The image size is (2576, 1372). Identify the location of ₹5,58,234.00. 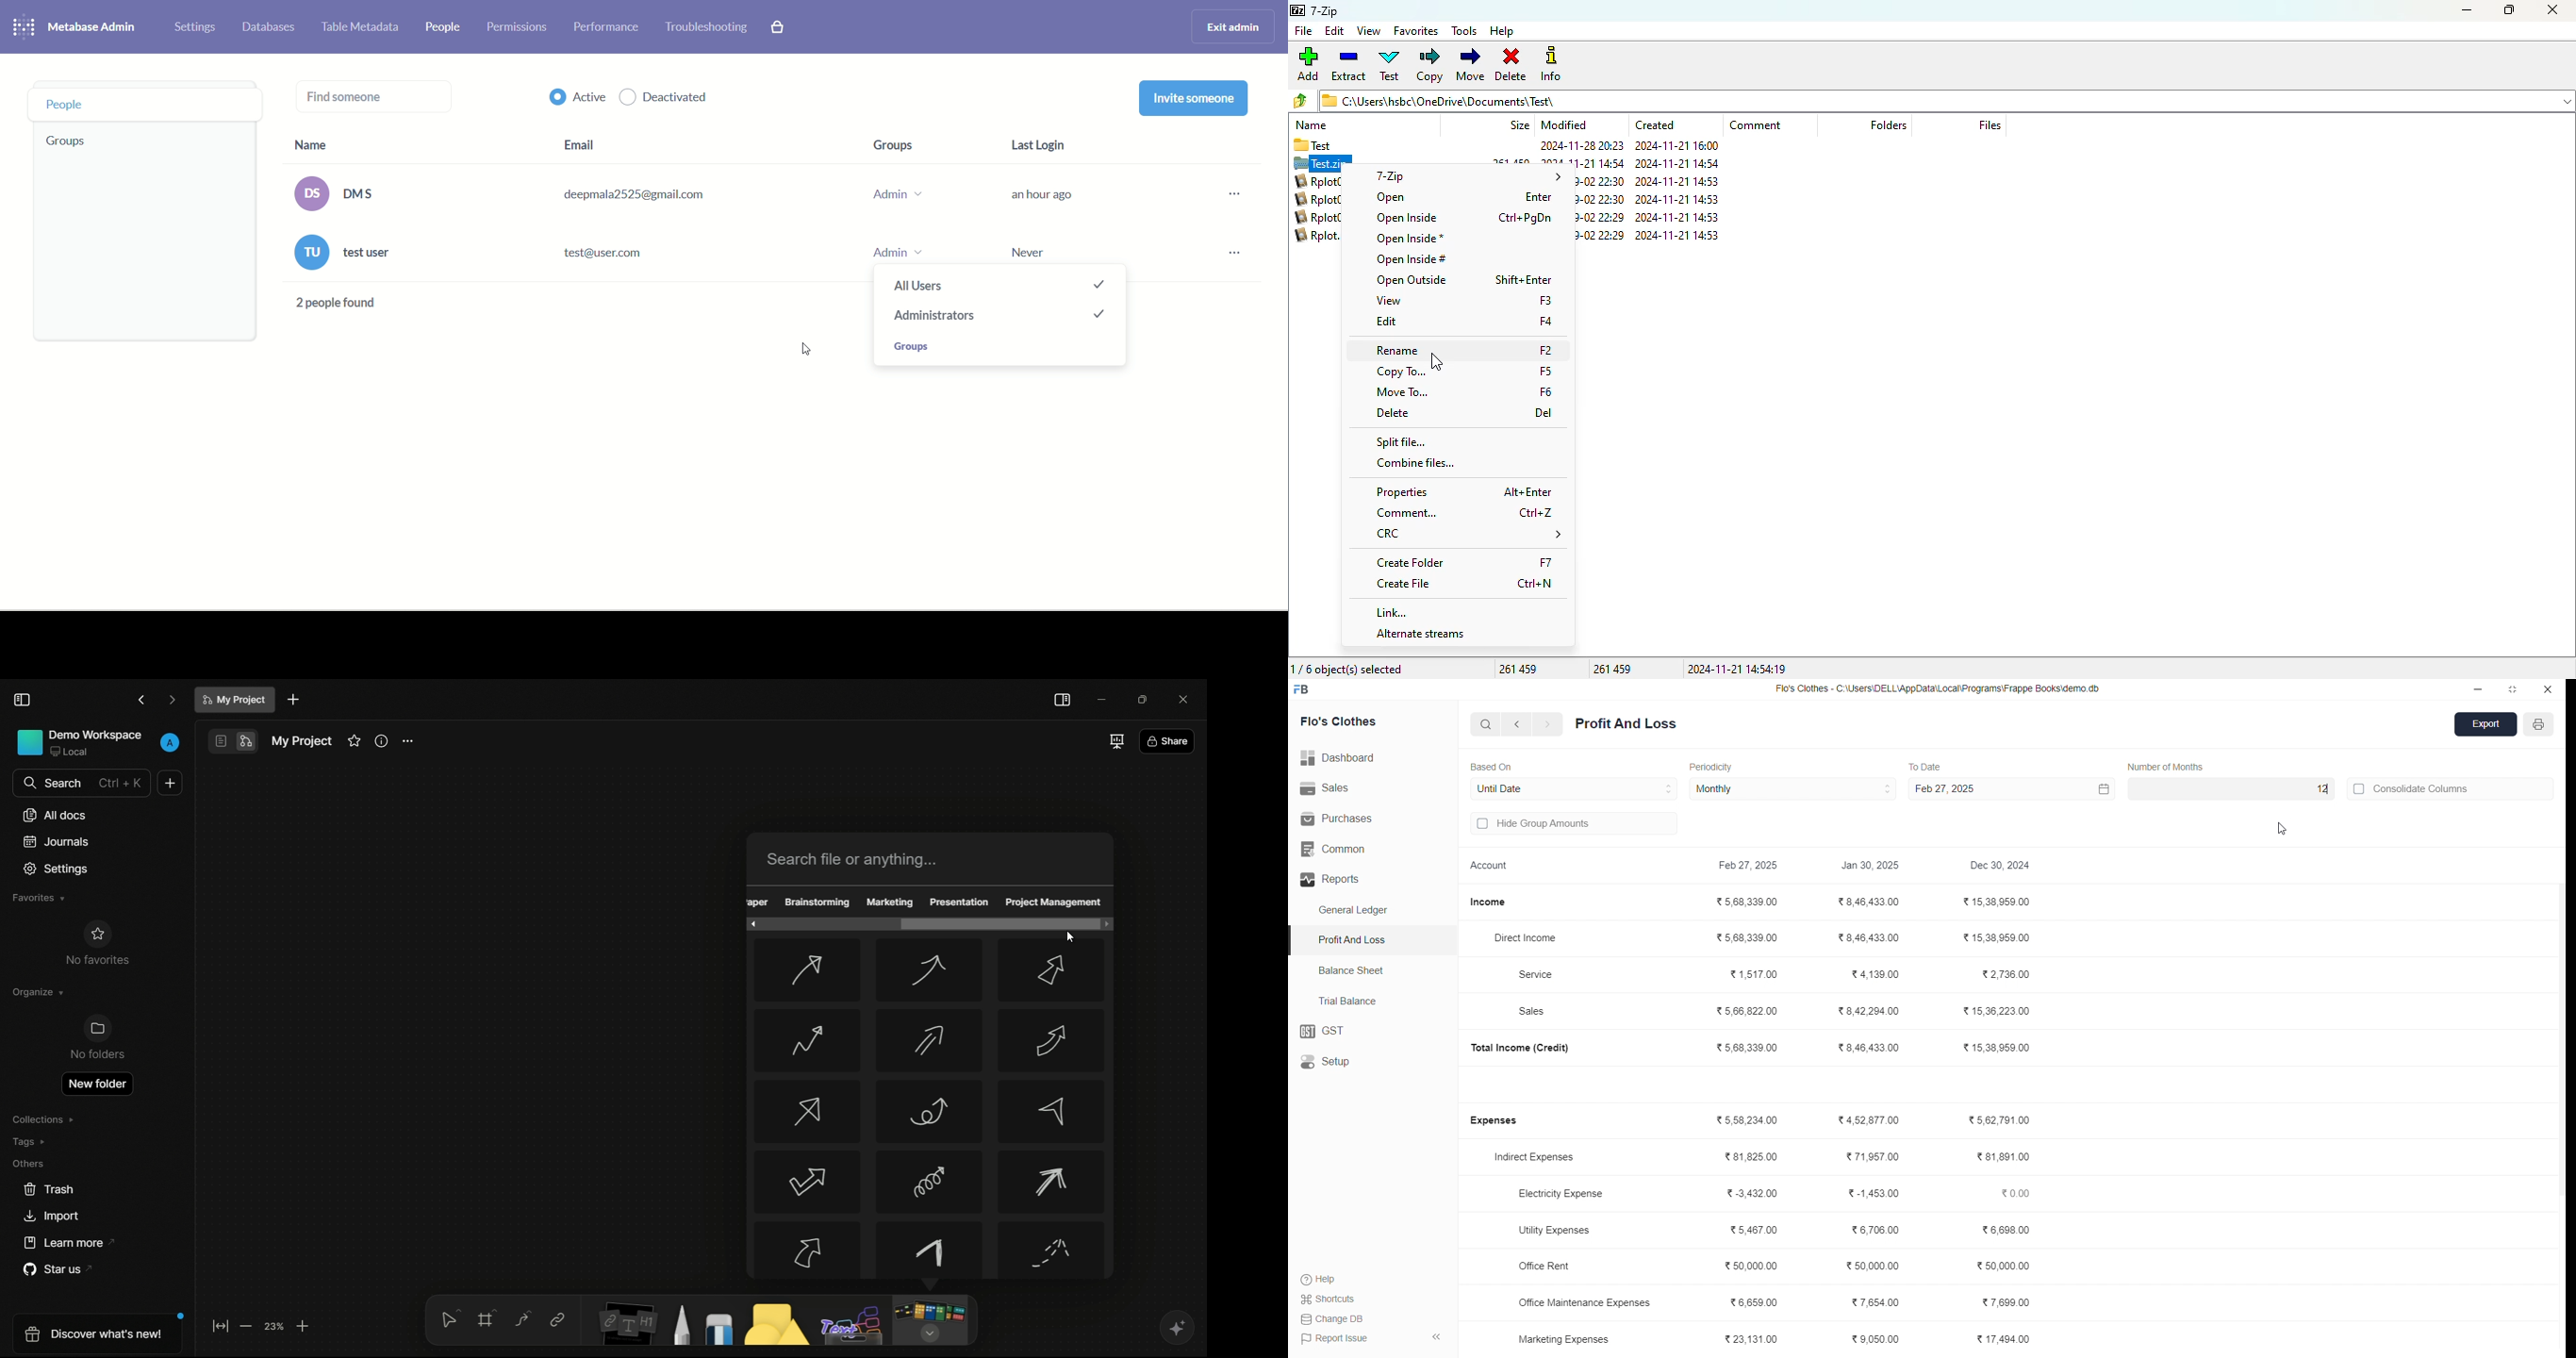
(1750, 1120).